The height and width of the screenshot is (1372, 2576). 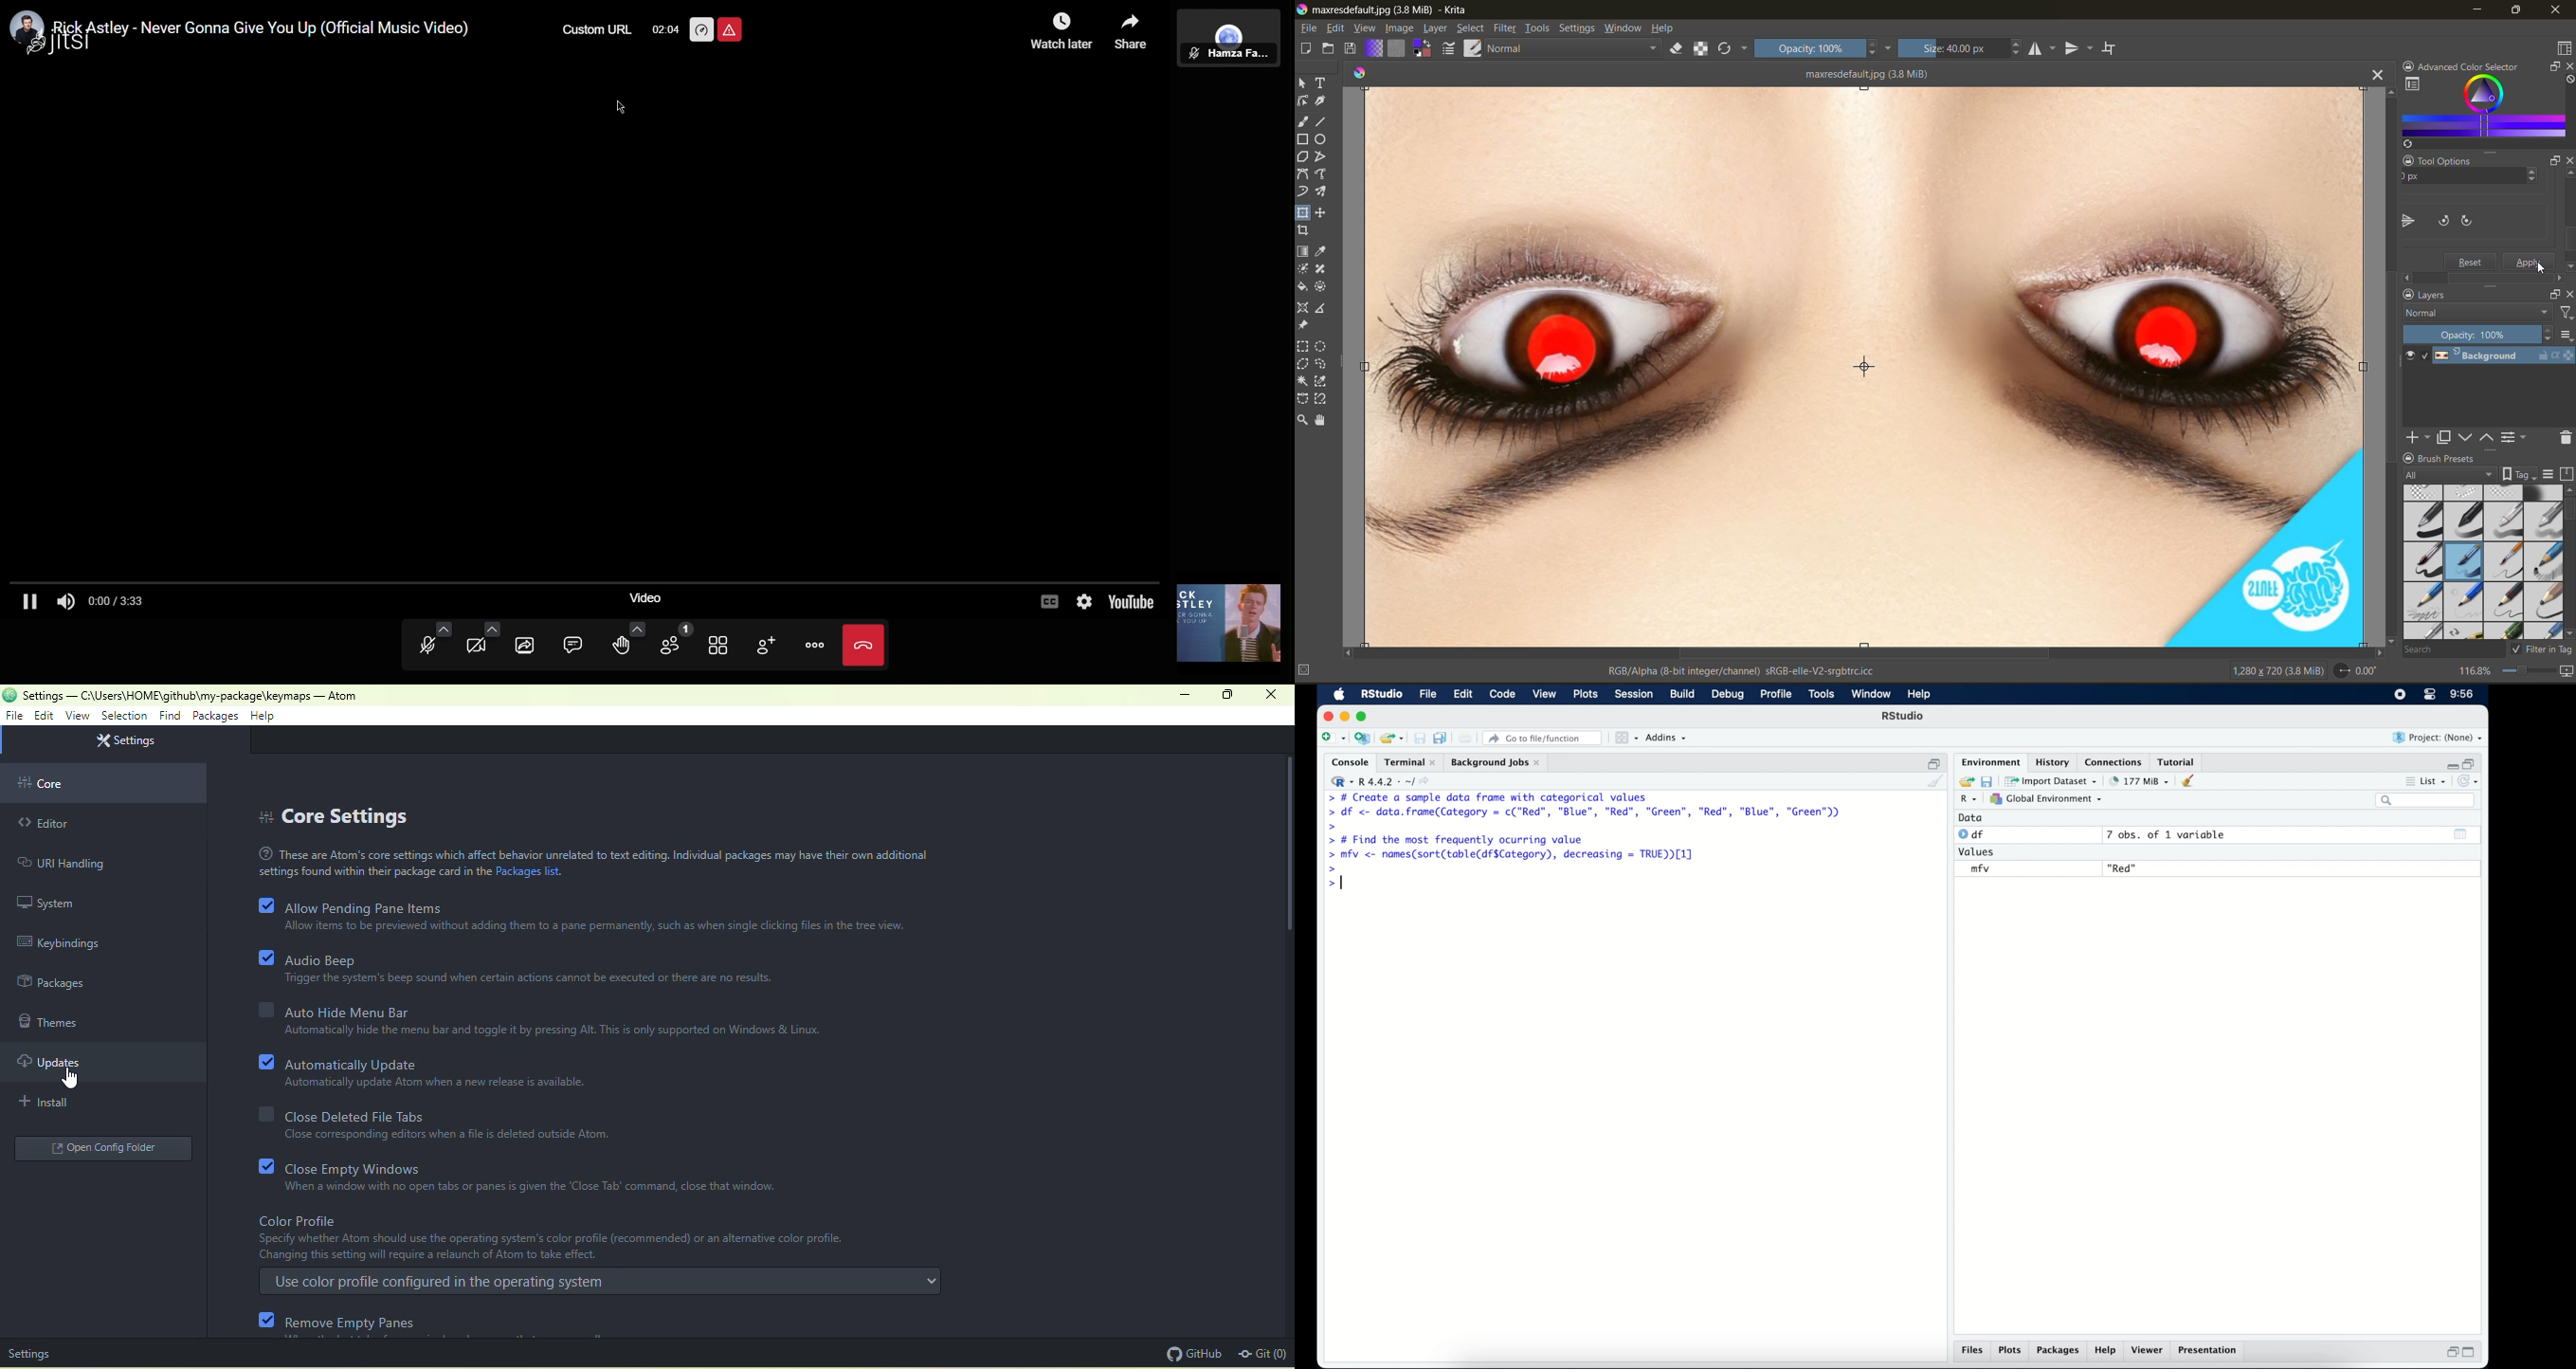 I want to click on brush presets, so click(x=2483, y=562).